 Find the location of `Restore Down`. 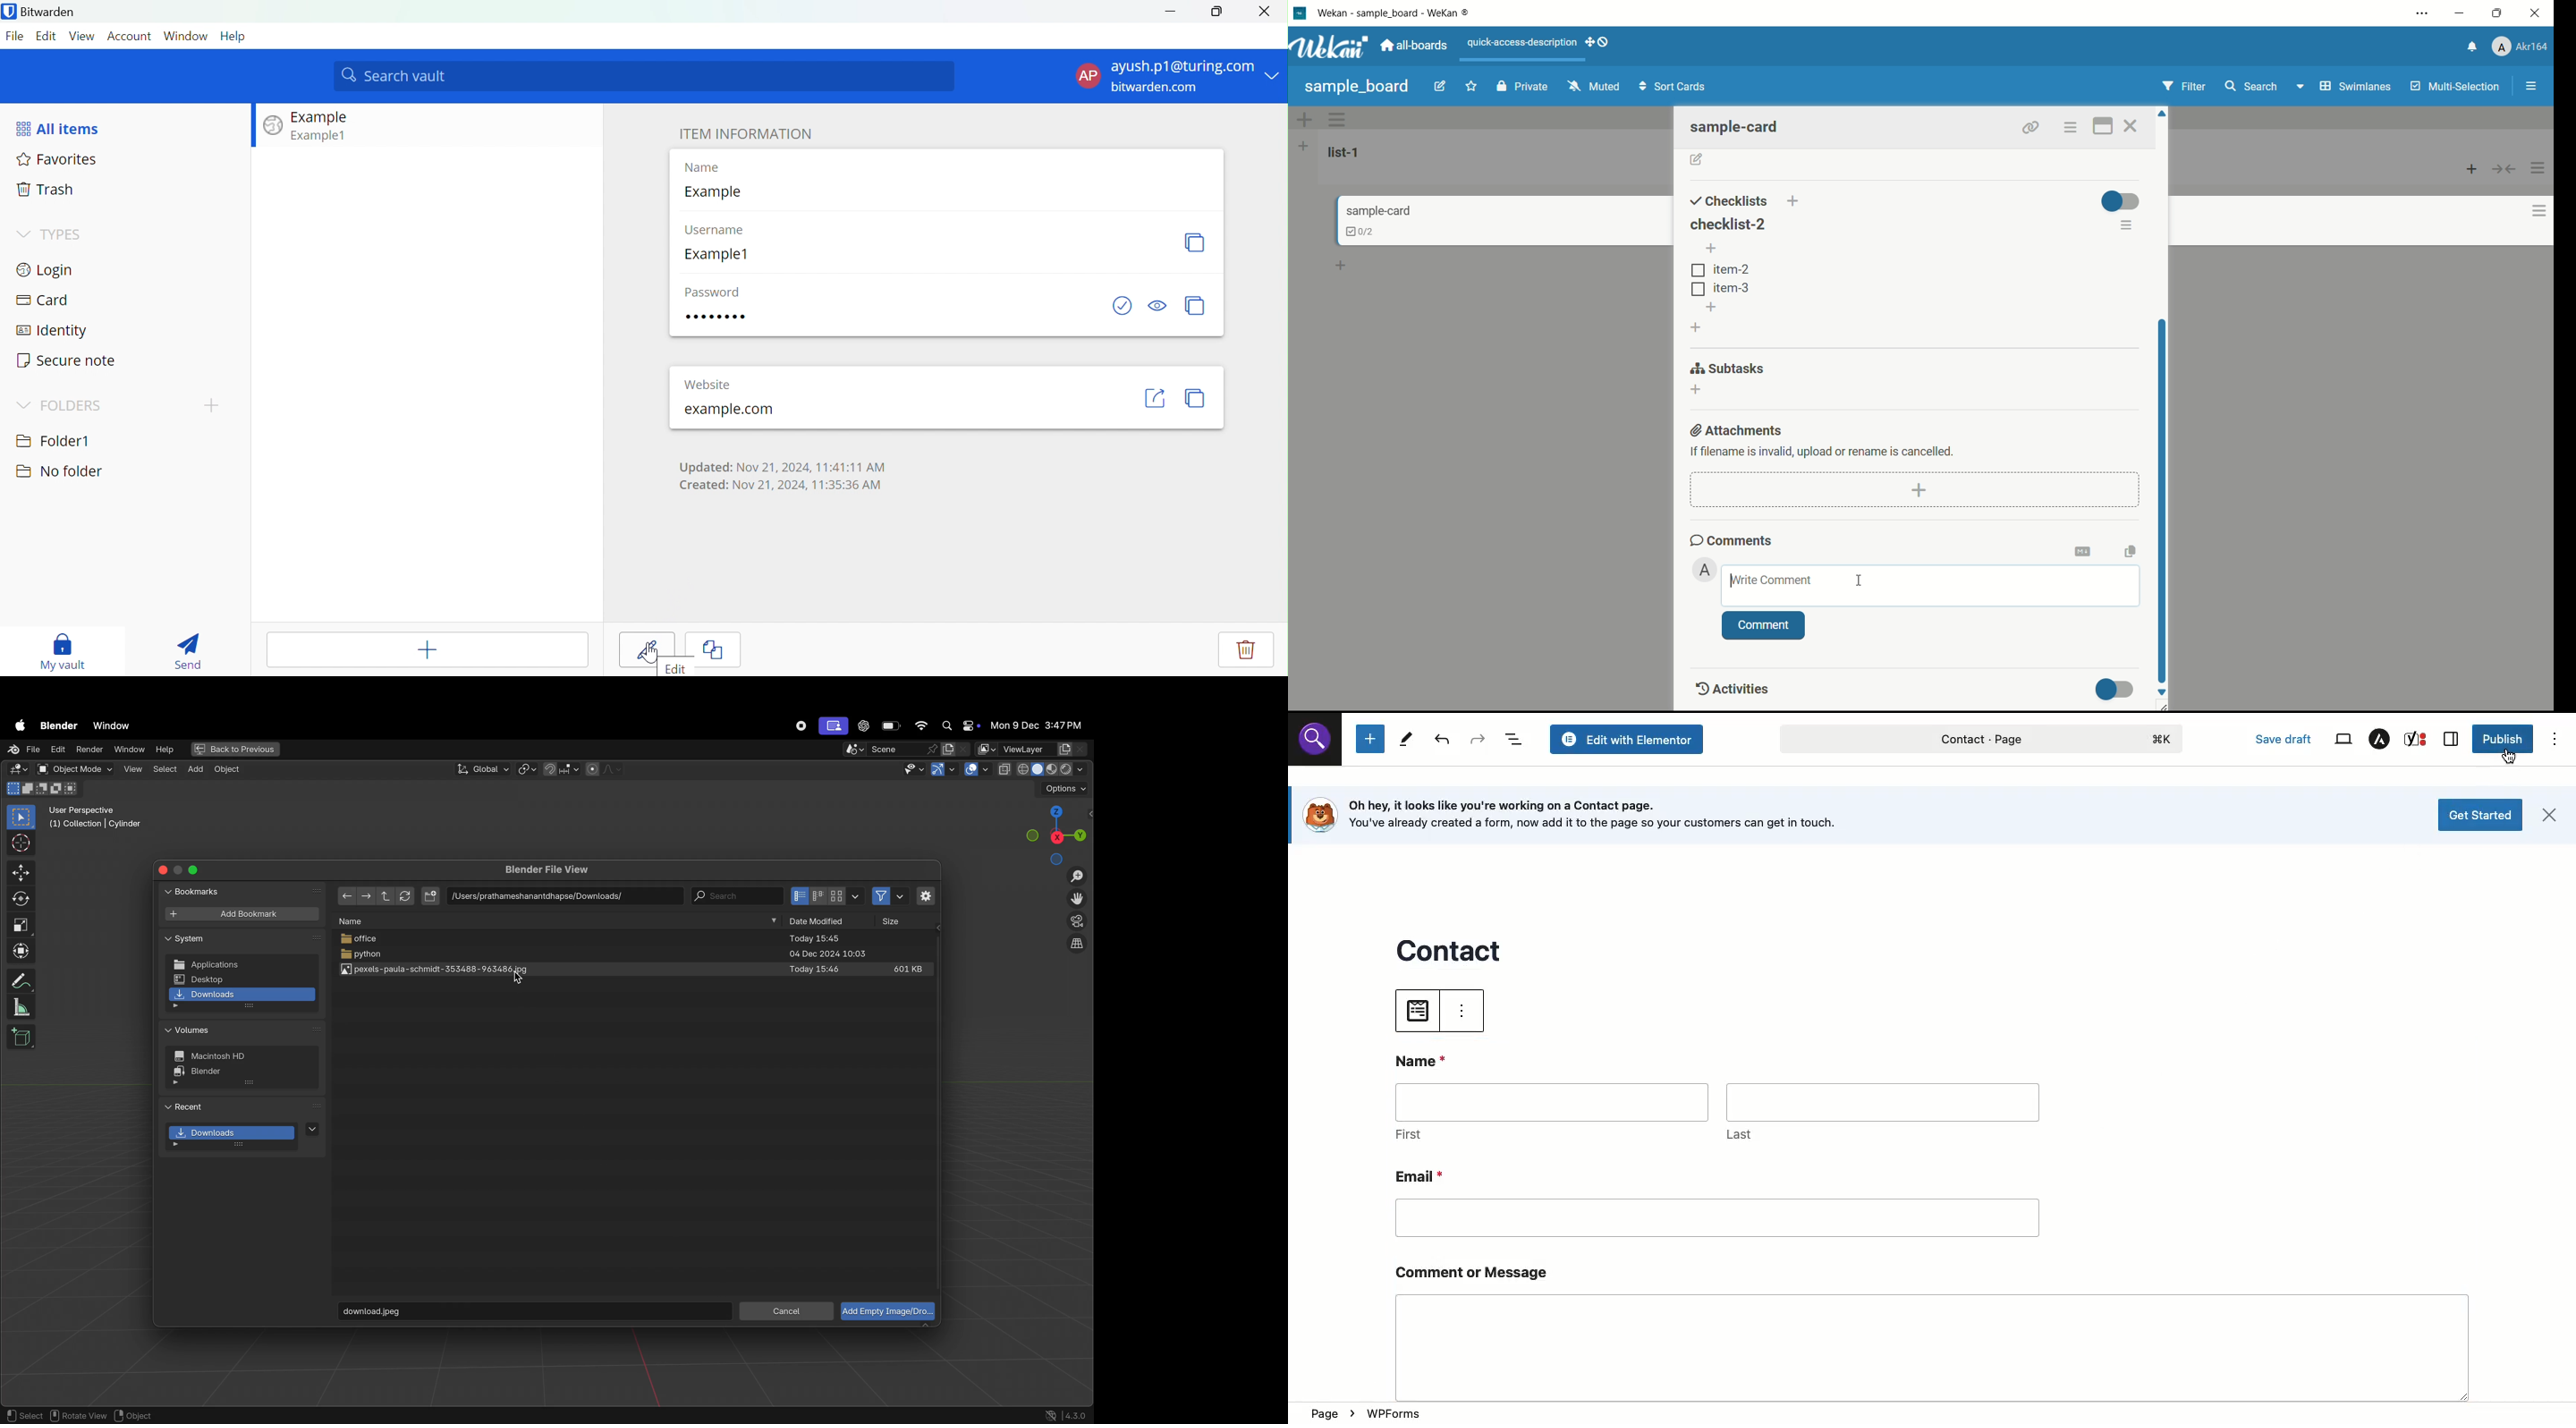

Restore Down is located at coordinates (1217, 11).